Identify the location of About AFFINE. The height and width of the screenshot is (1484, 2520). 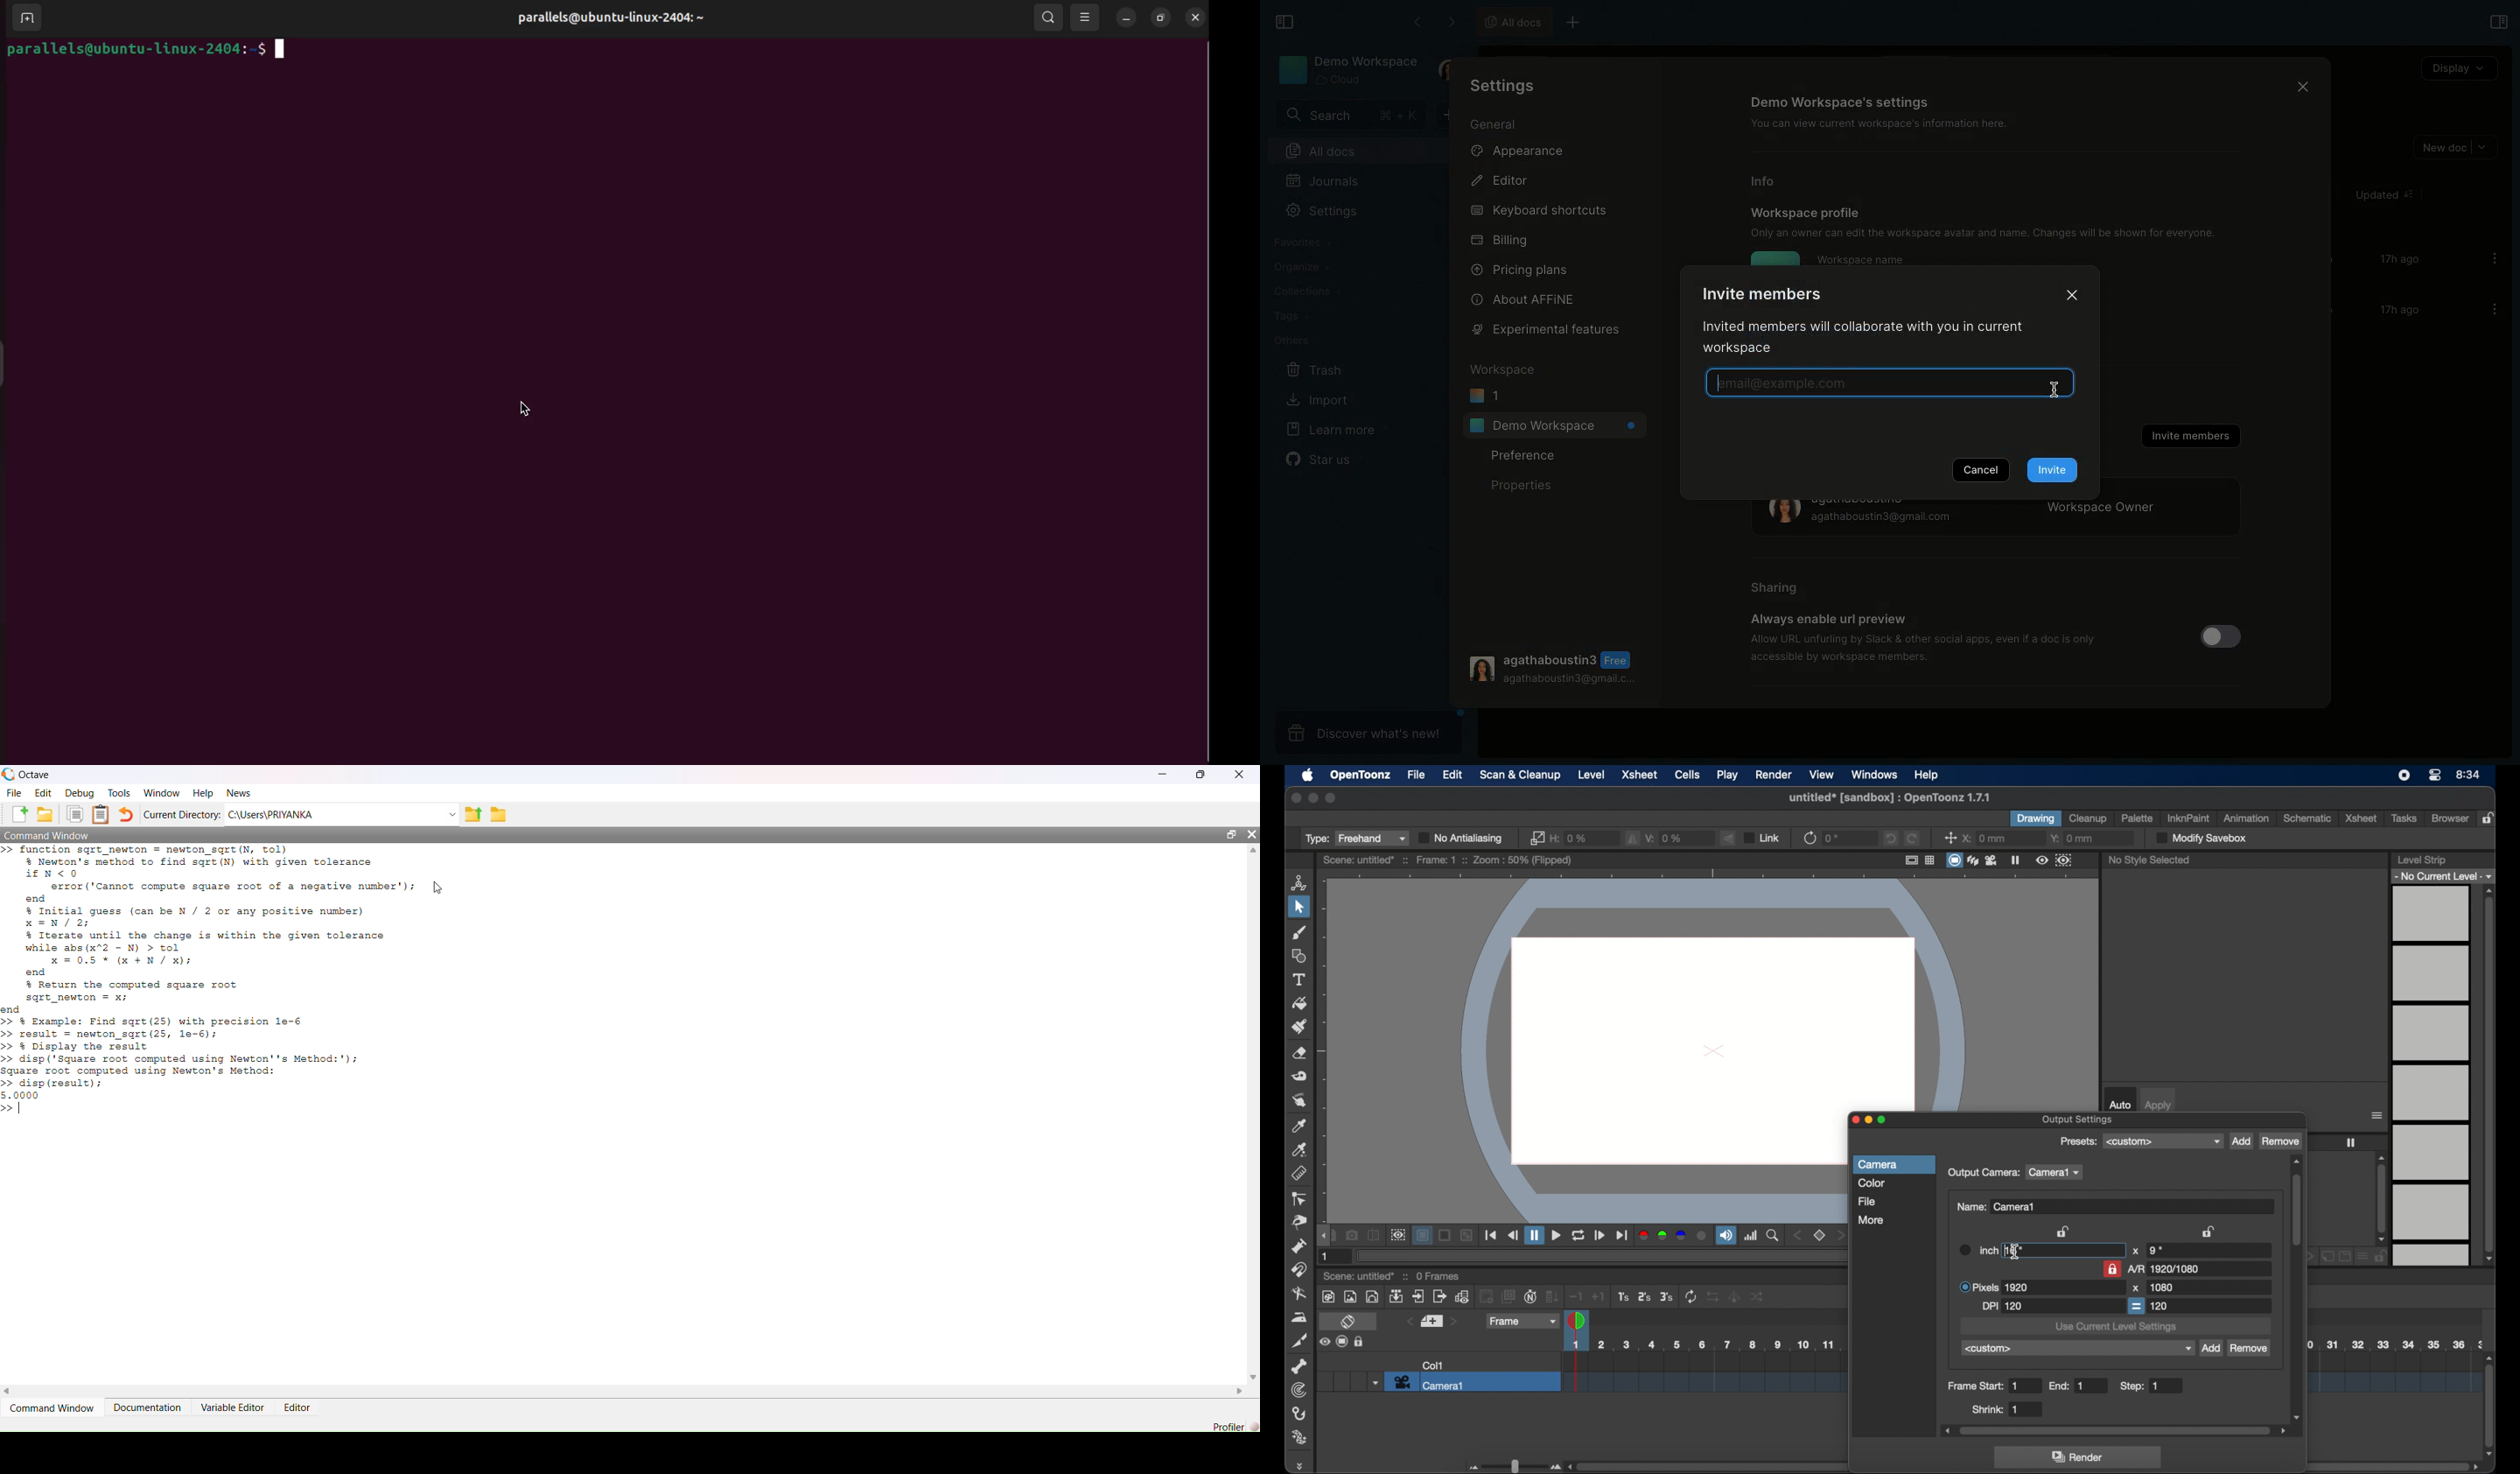
(1526, 299).